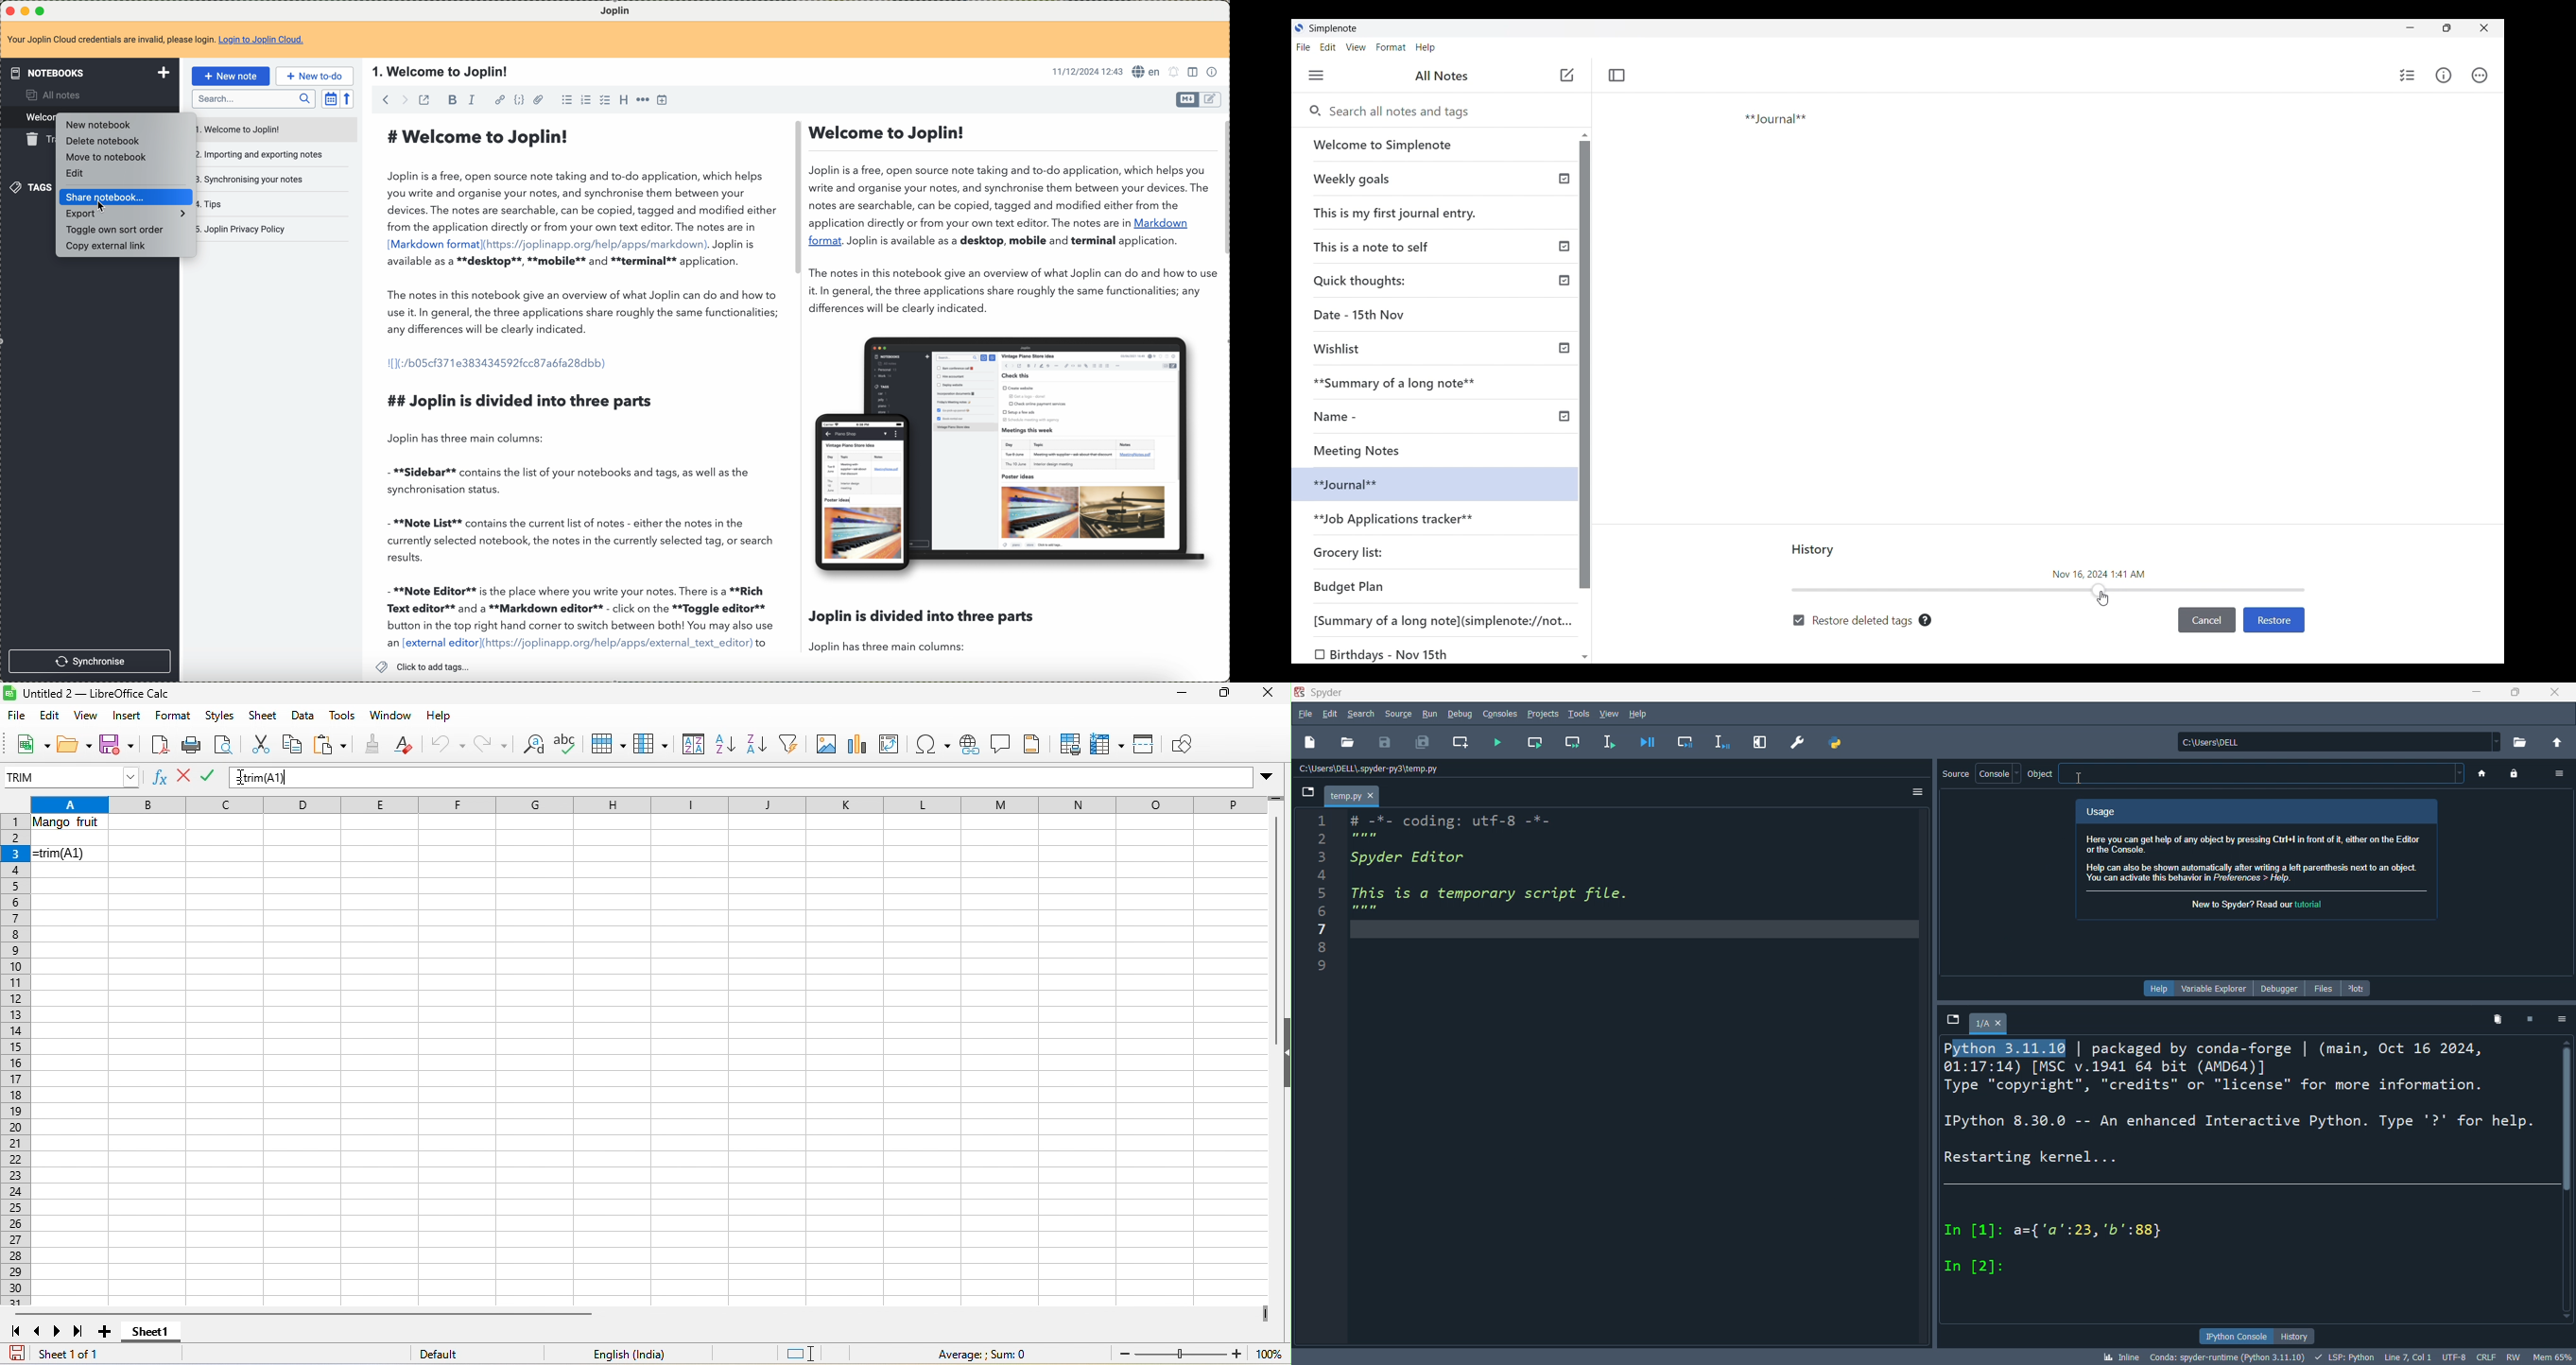 This screenshot has height=1372, width=2576. Describe the element at coordinates (1187, 99) in the screenshot. I see `toggle editor` at that location.